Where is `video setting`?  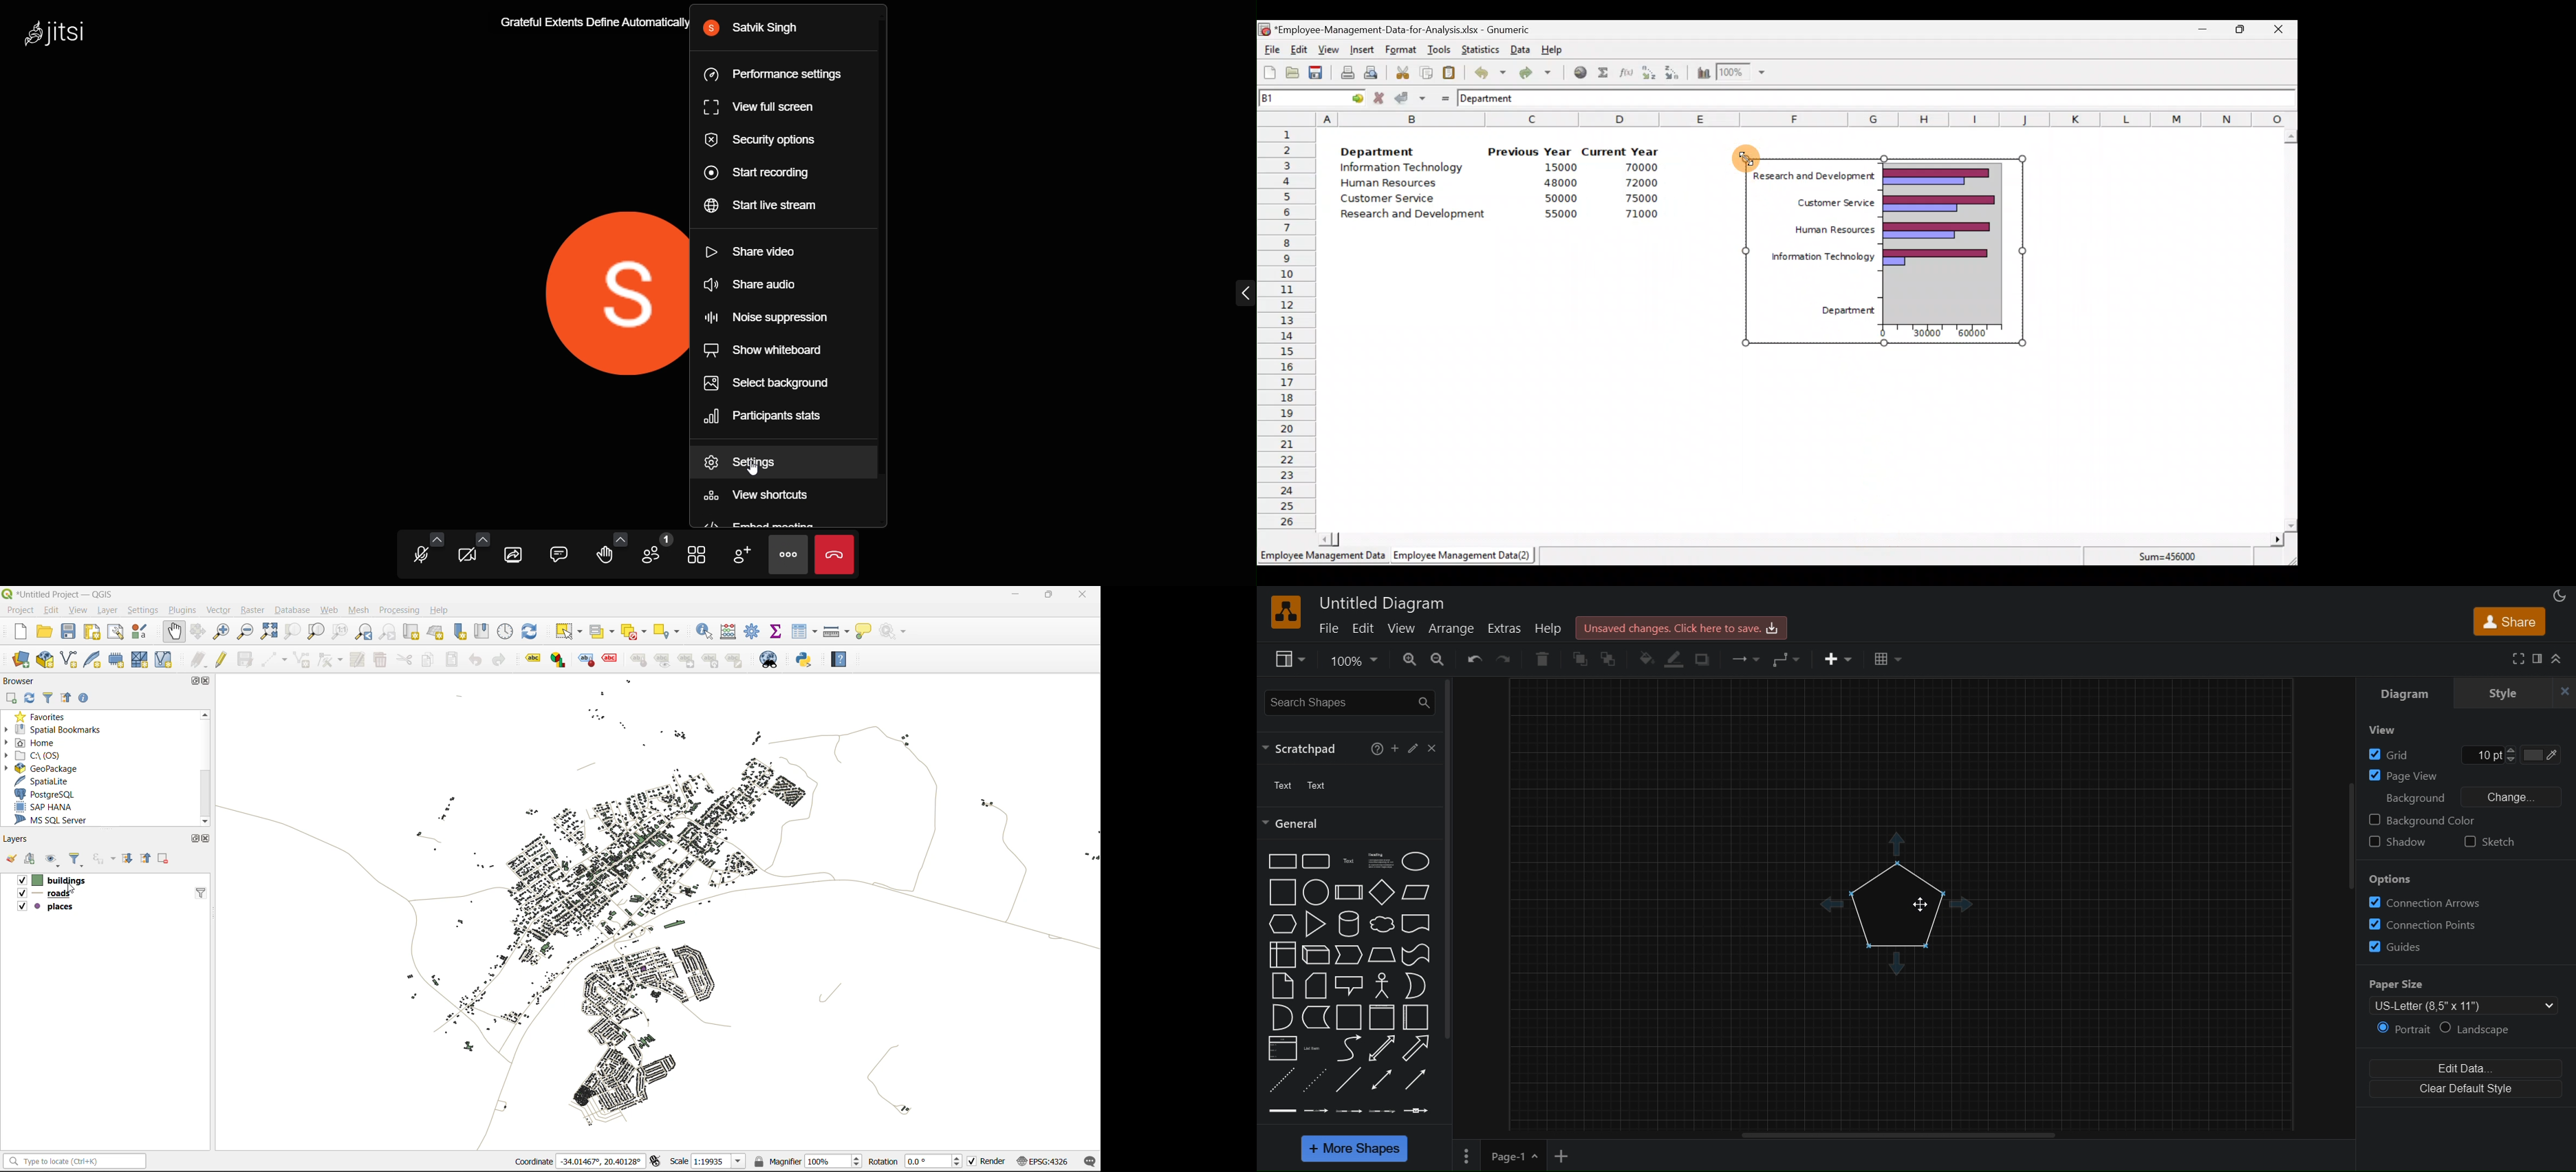
video setting is located at coordinates (482, 538).